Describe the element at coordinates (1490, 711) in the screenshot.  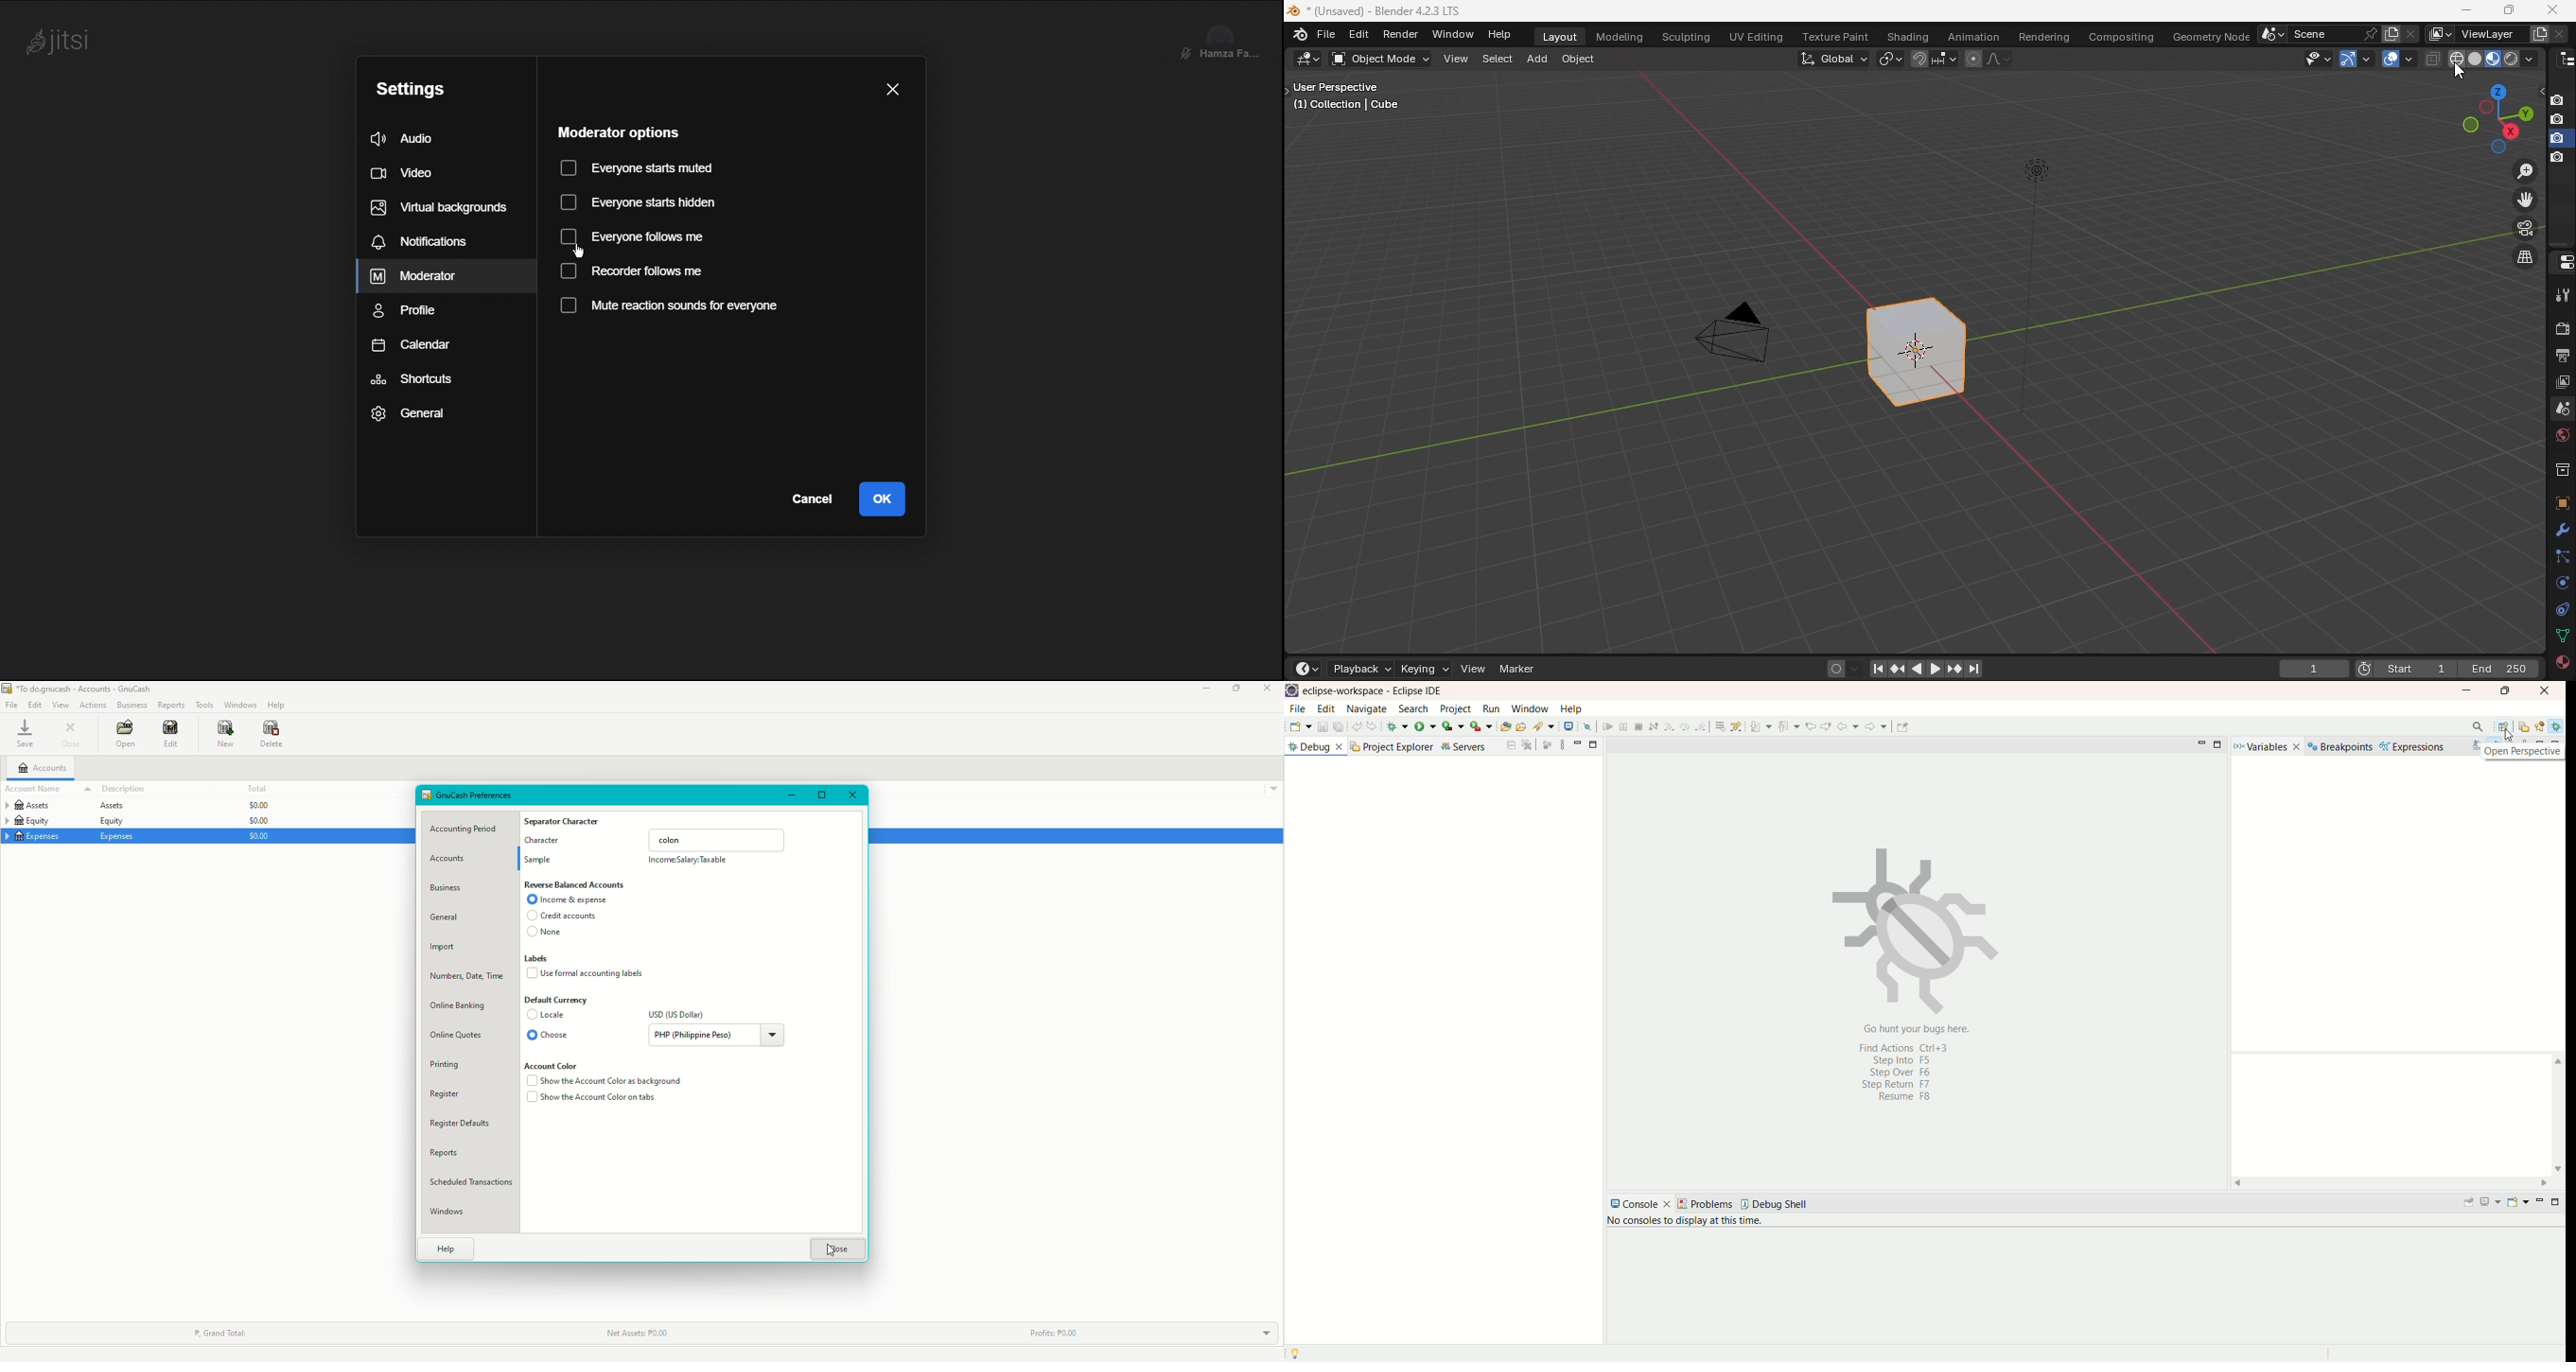
I see `run` at that location.